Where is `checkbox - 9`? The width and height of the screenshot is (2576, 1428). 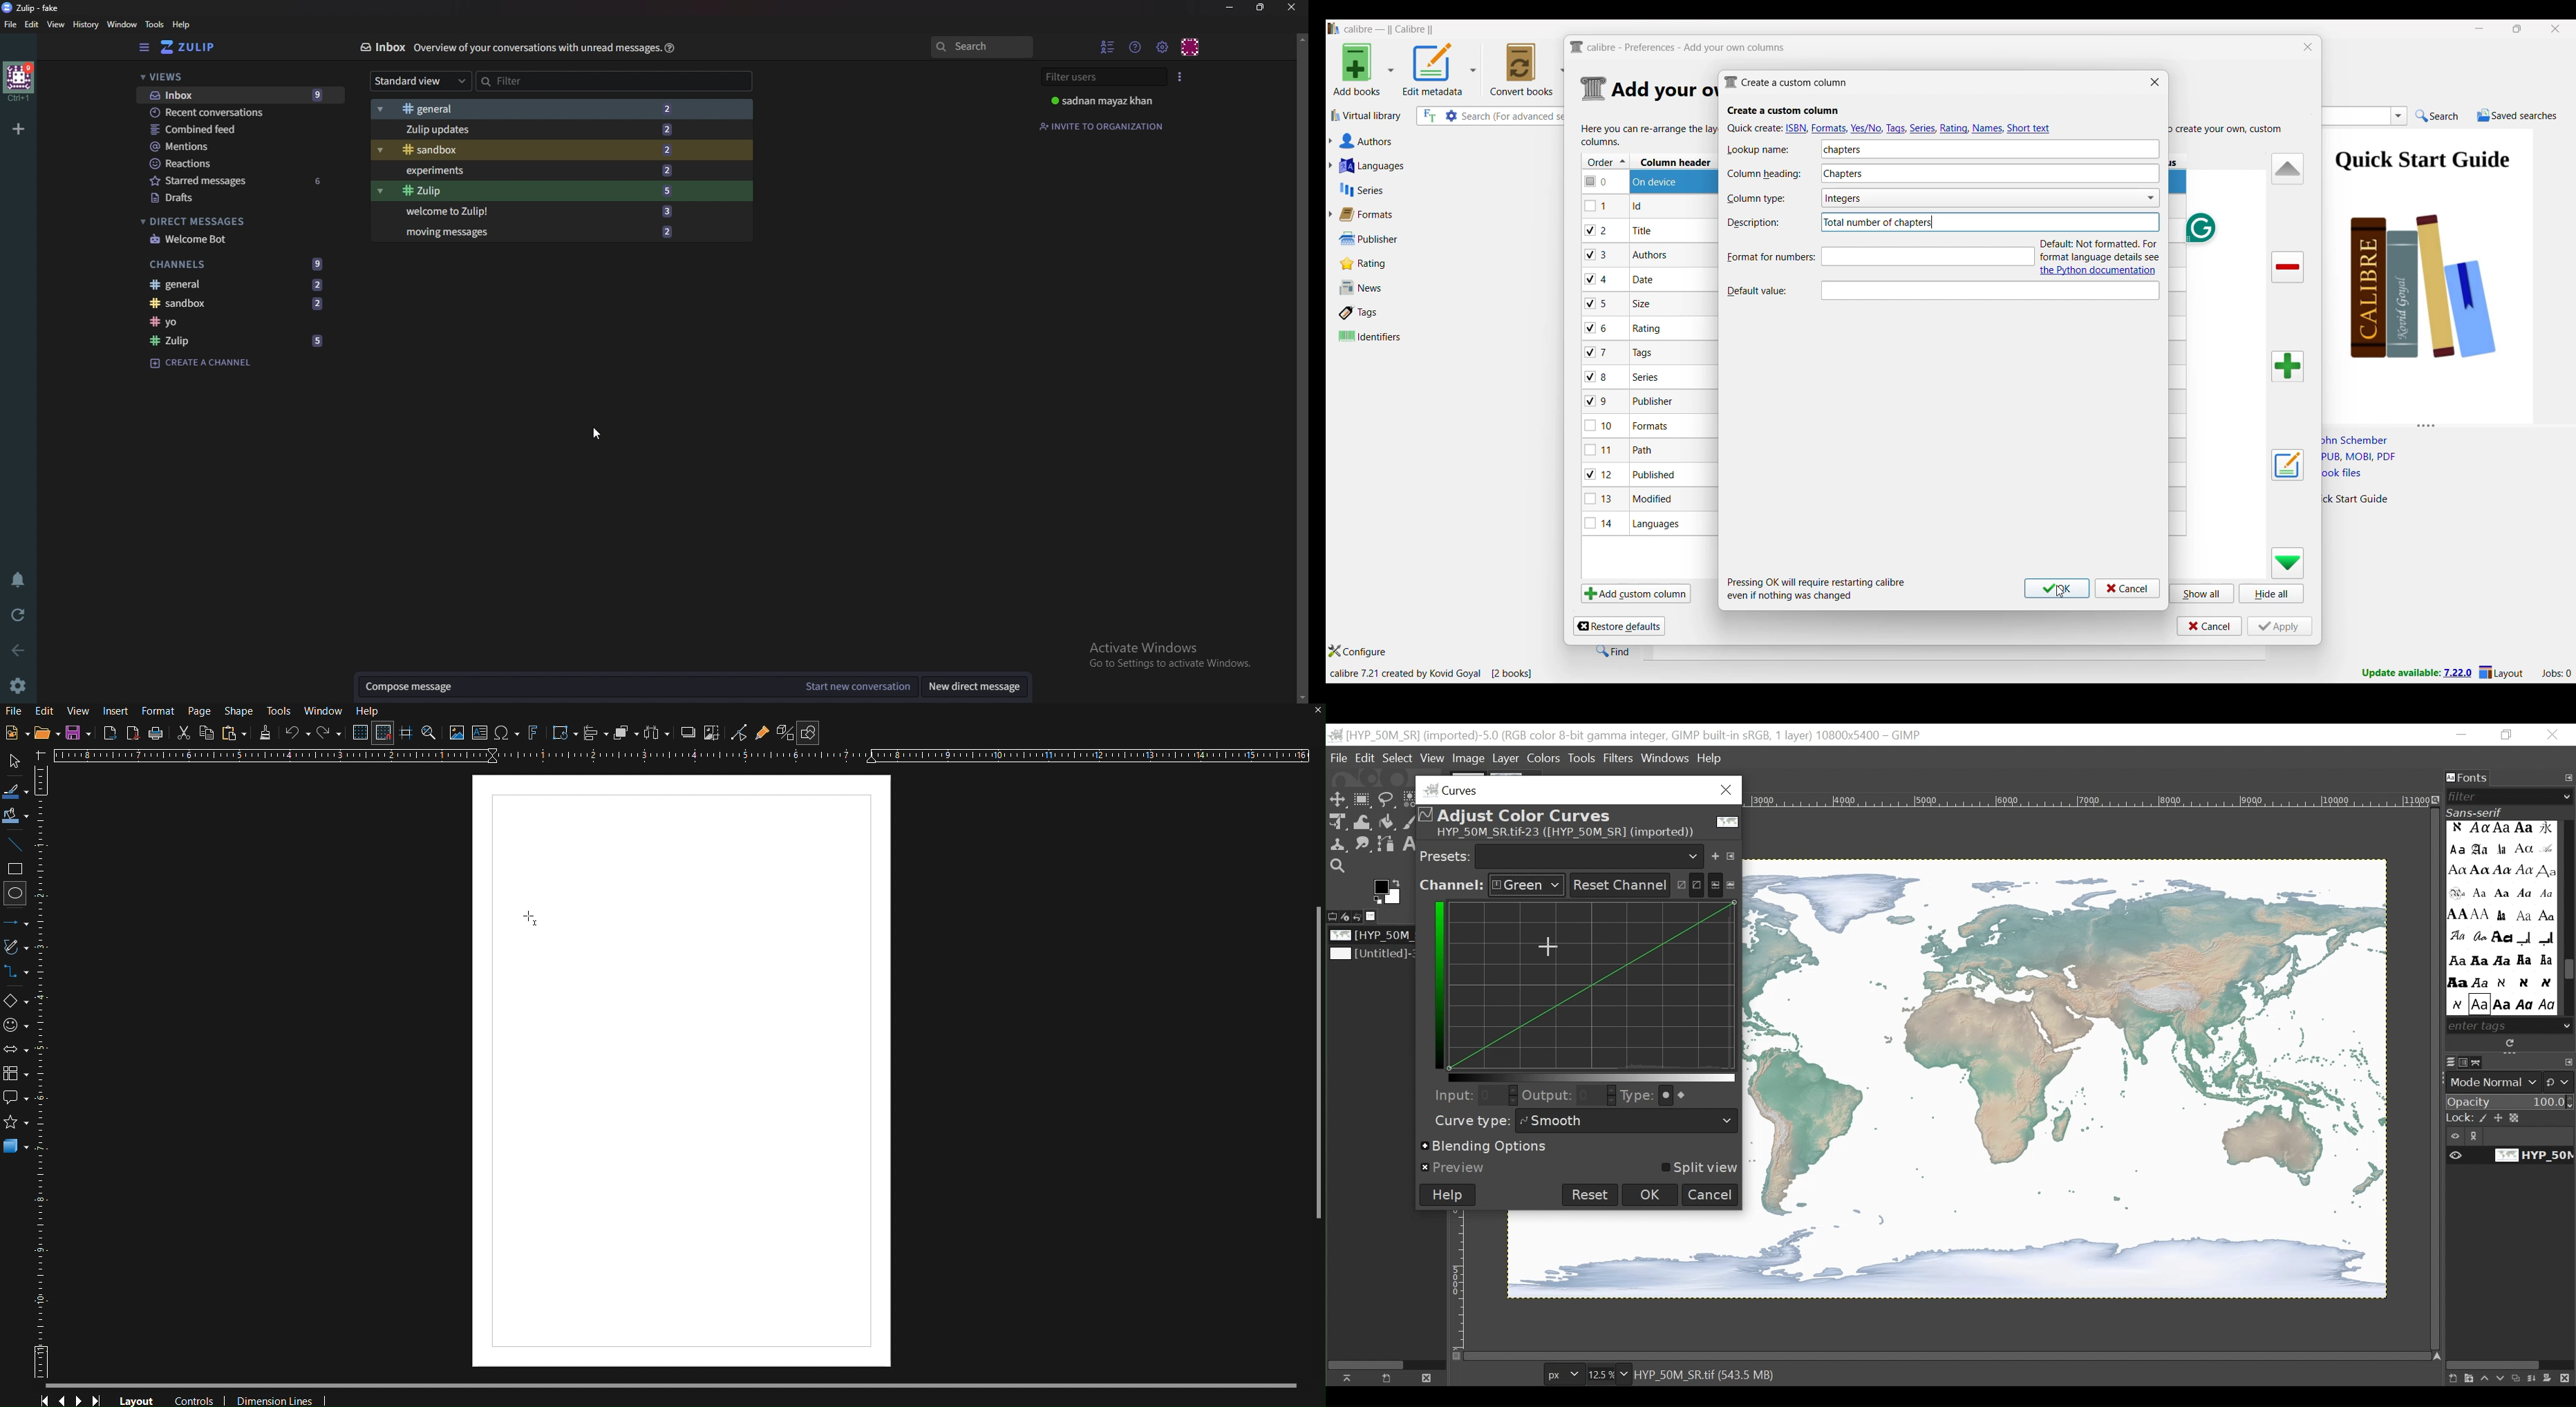 checkbox - 9 is located at coordinates (1597, 402).